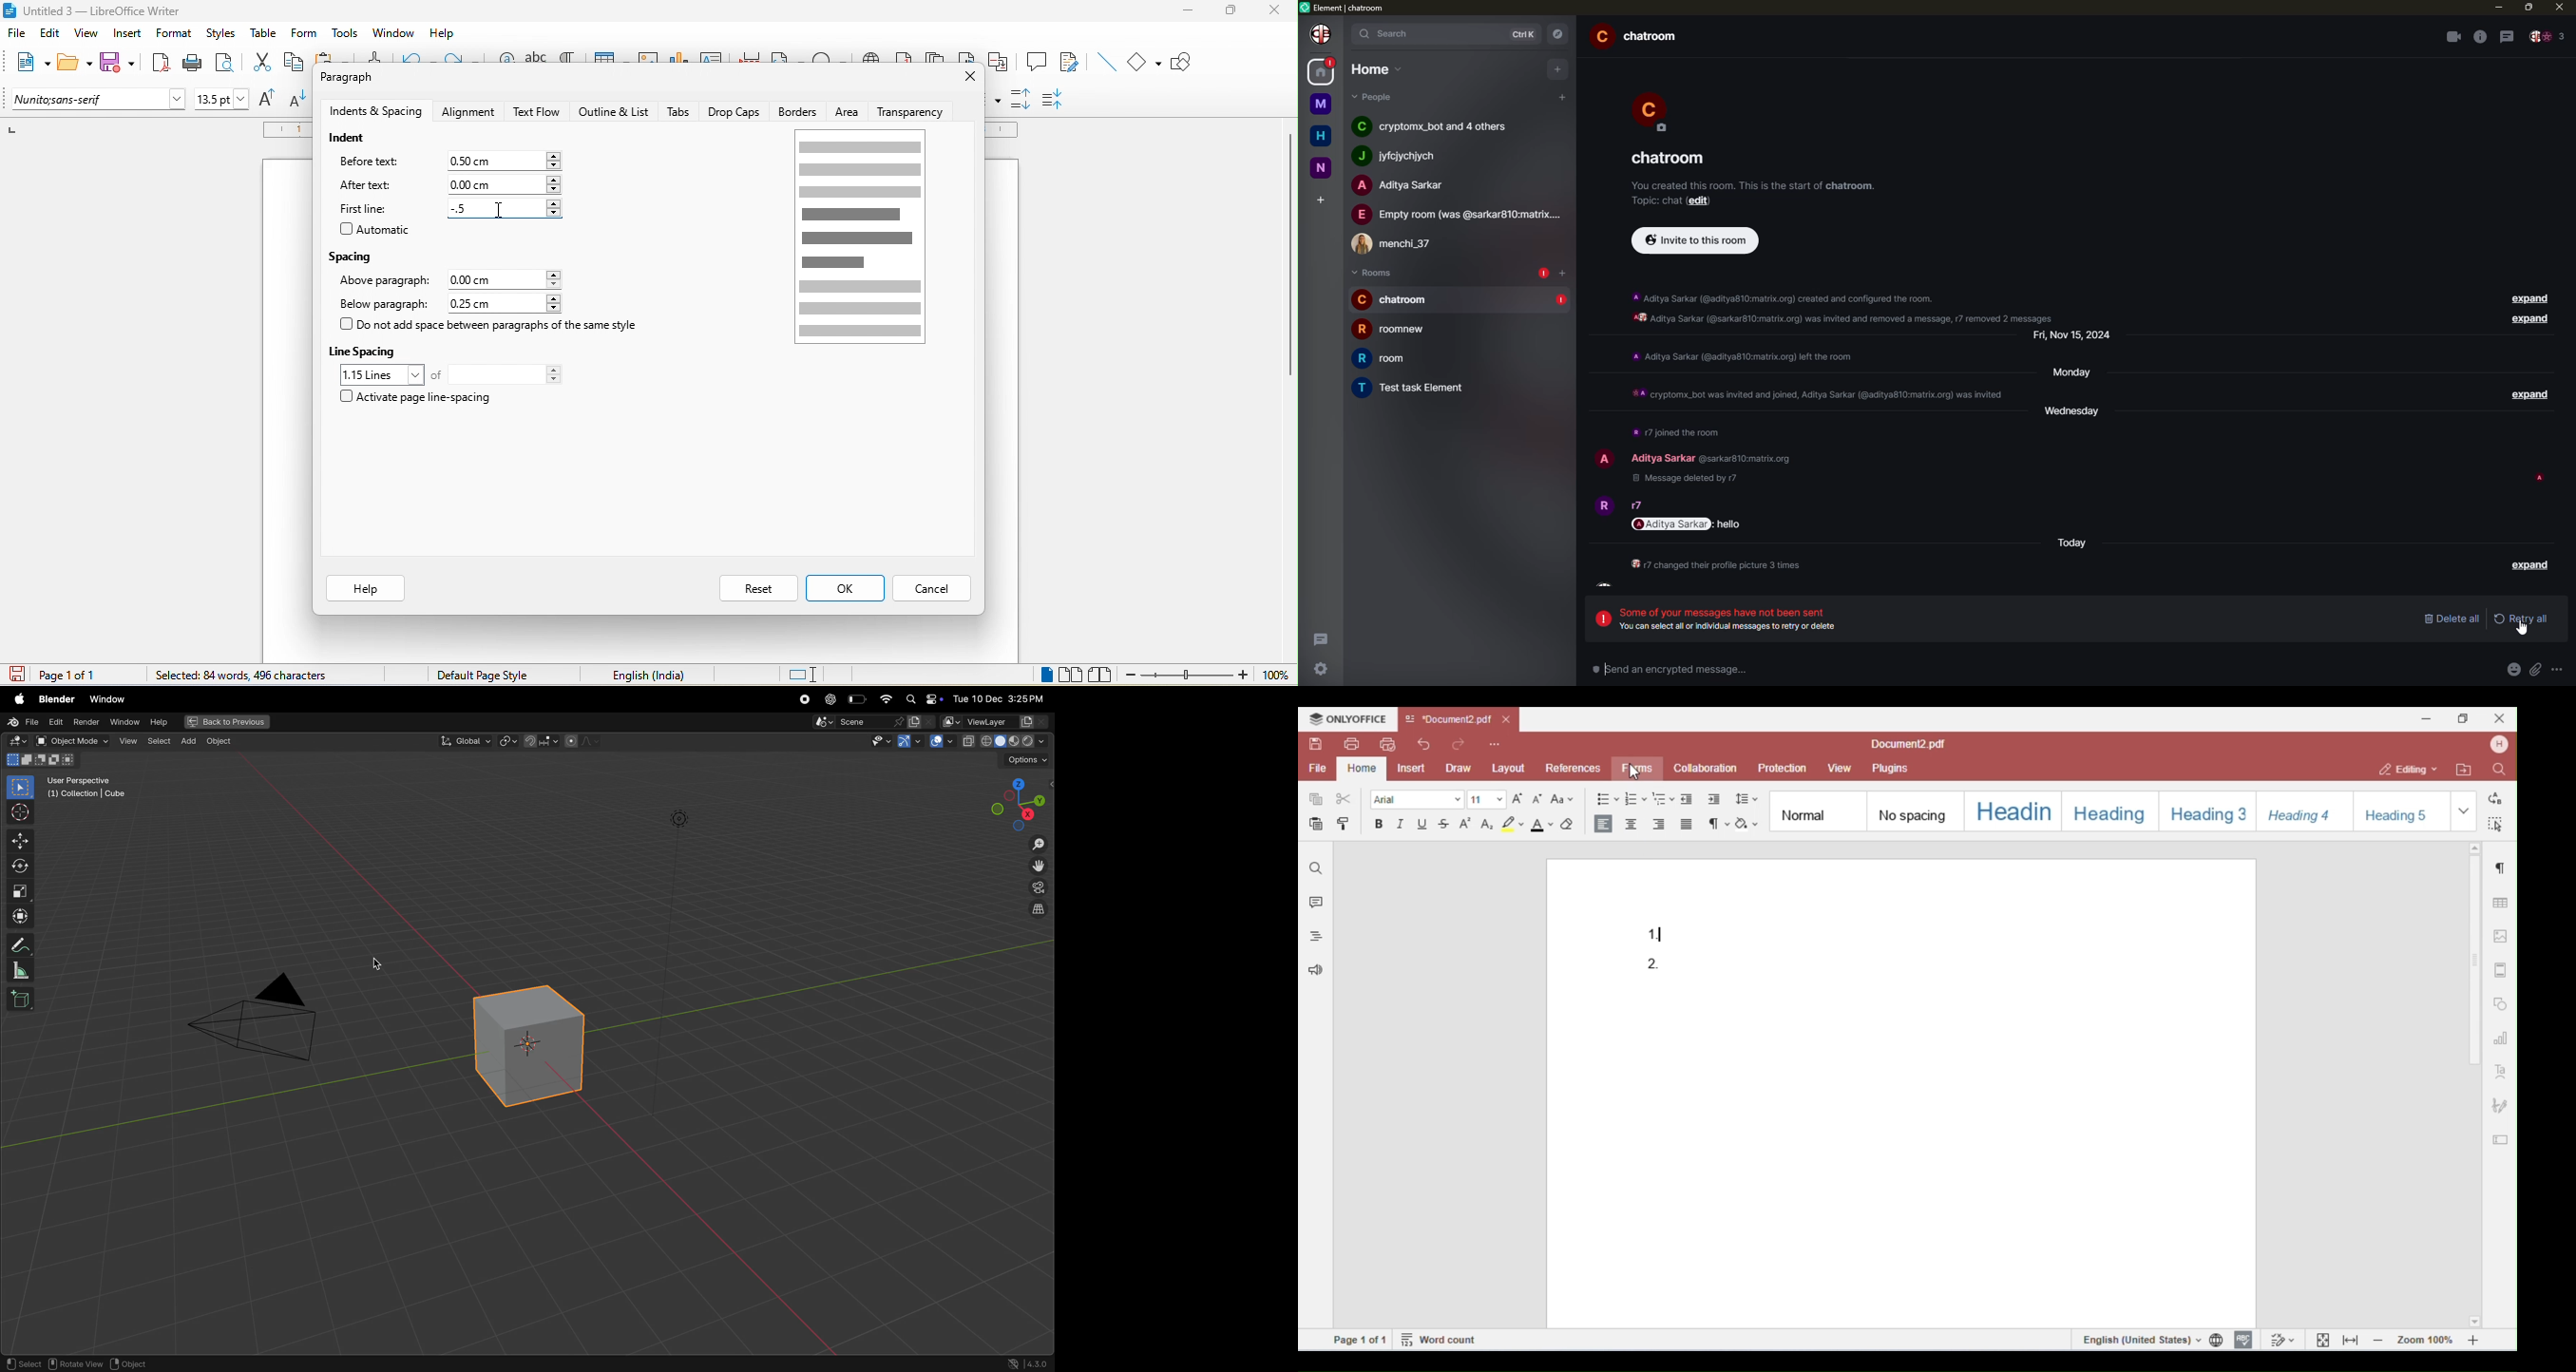  Describe the element at coordinates (1662, 458) in the screenshot. I see `people` at that location.